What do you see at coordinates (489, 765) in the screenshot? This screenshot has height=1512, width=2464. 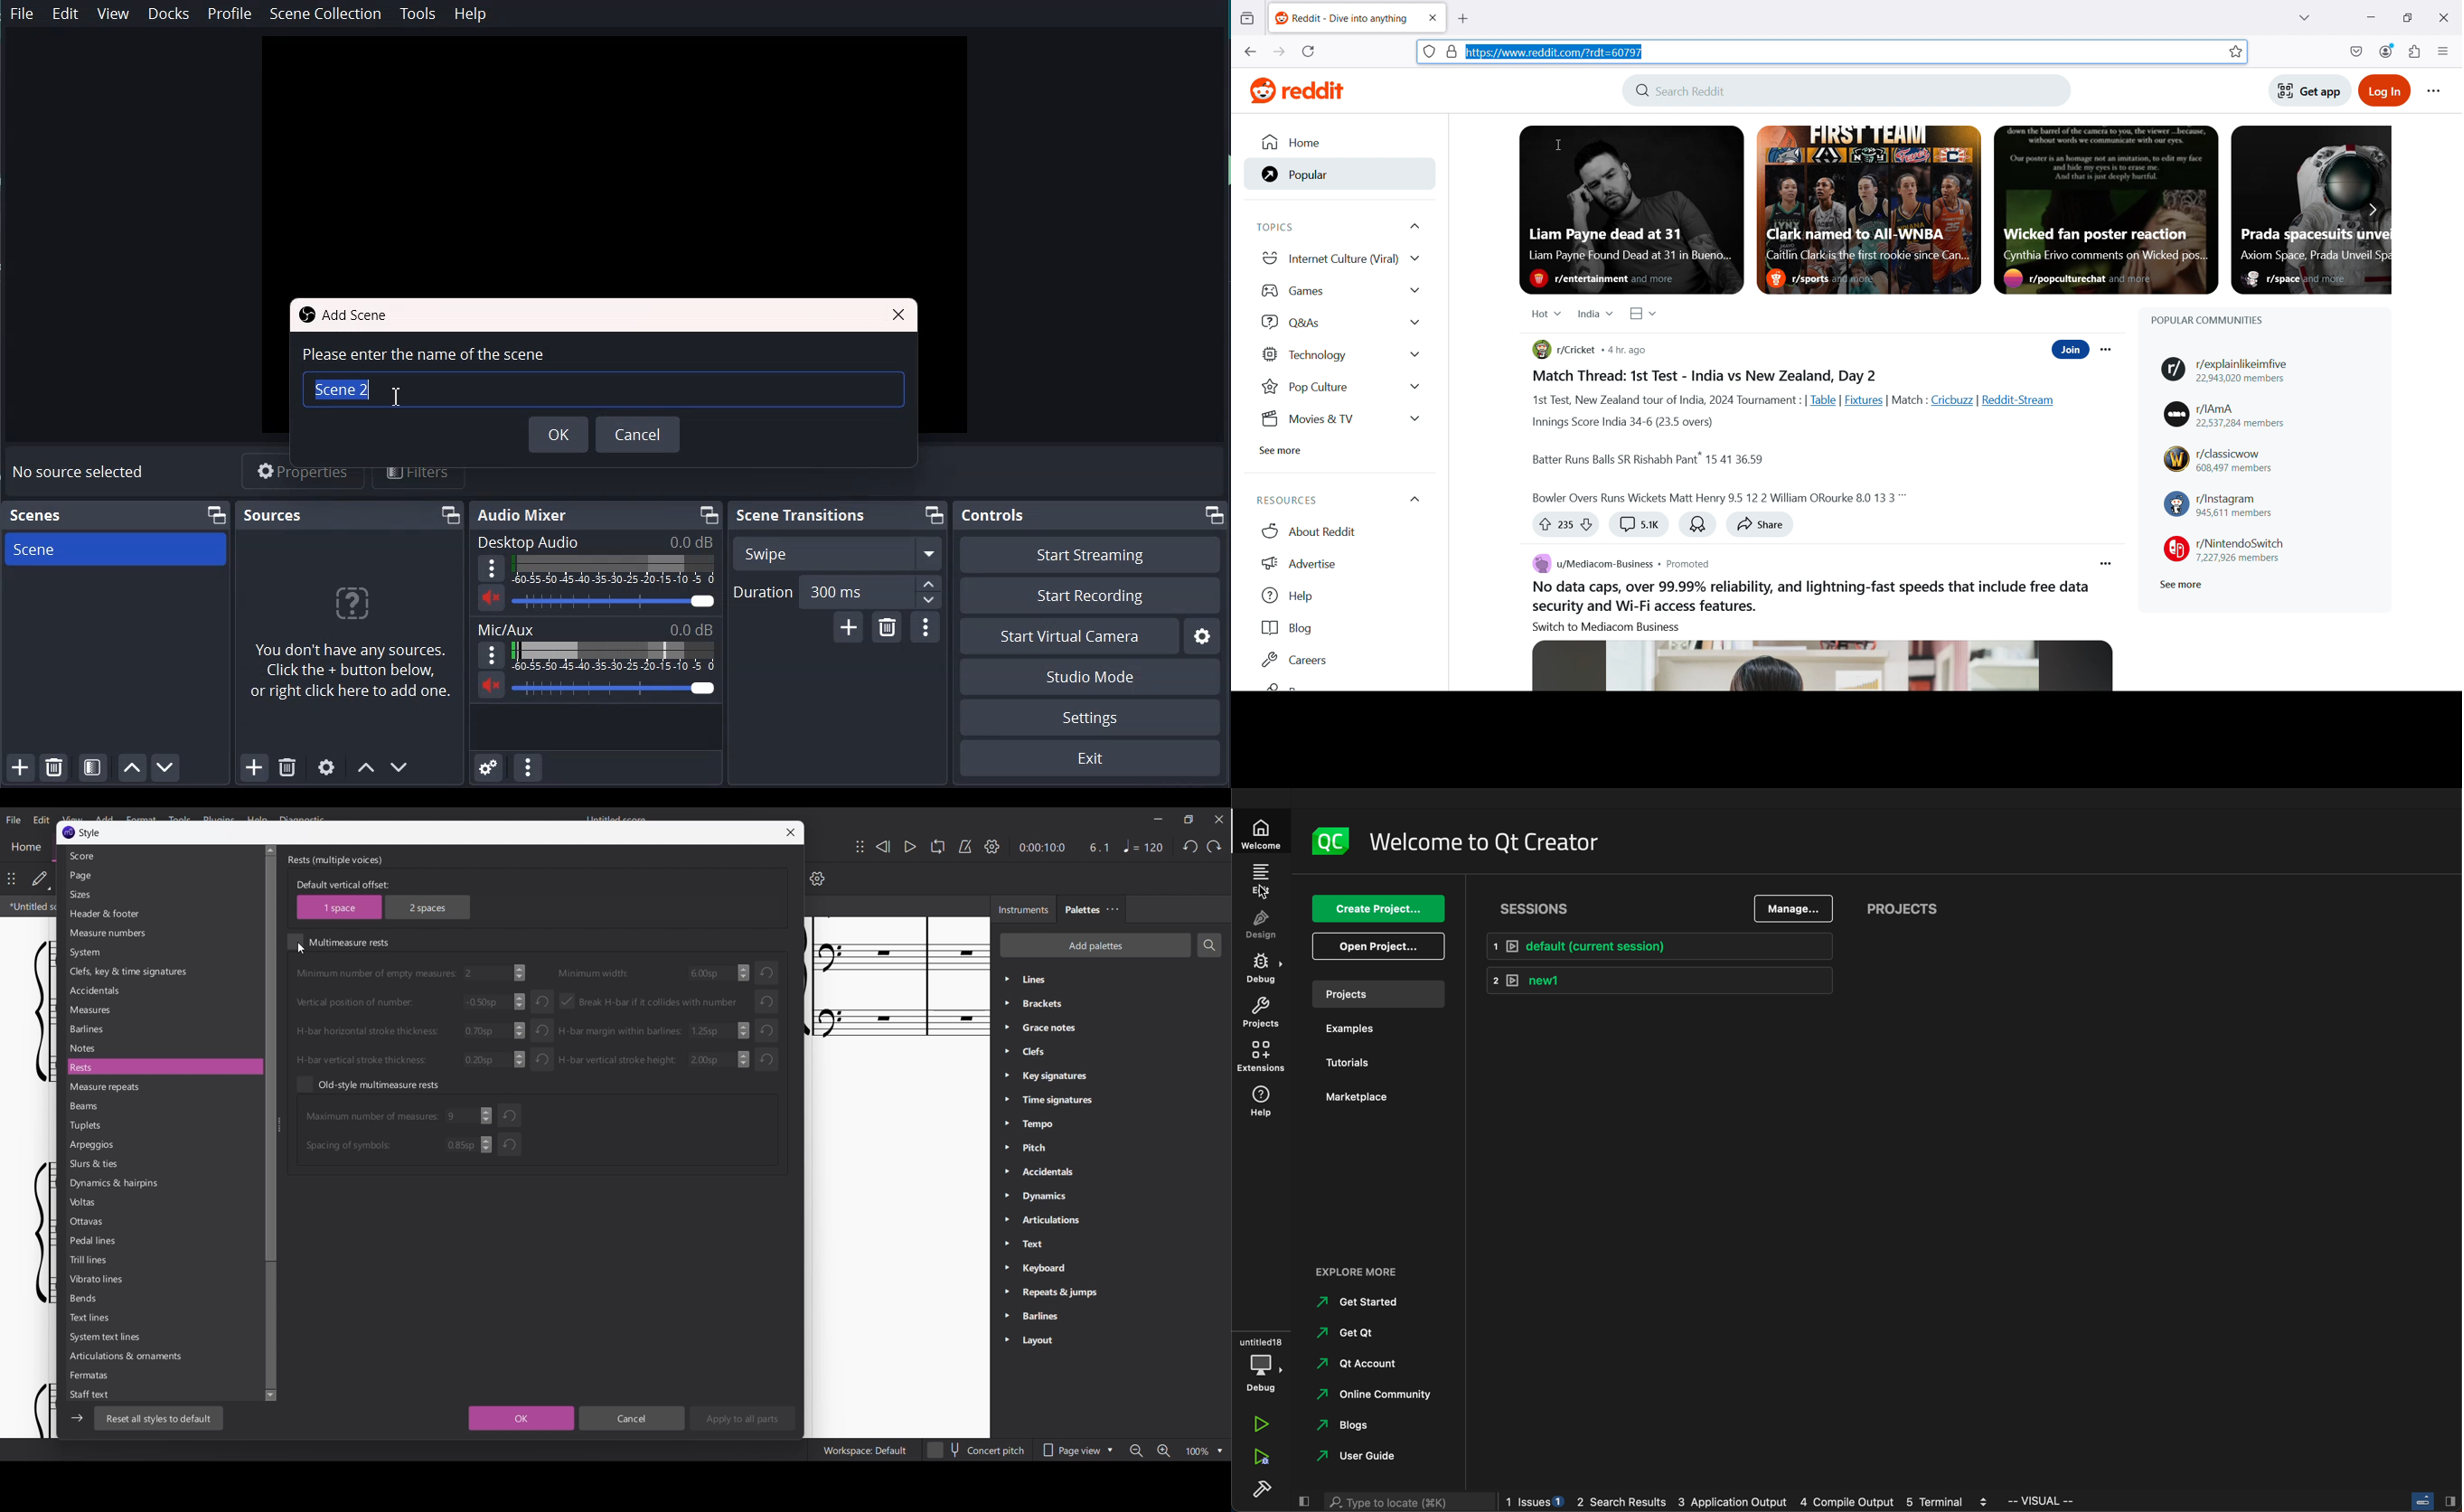 I see `Advance Audio Properties` at bounding box center [489, 765].